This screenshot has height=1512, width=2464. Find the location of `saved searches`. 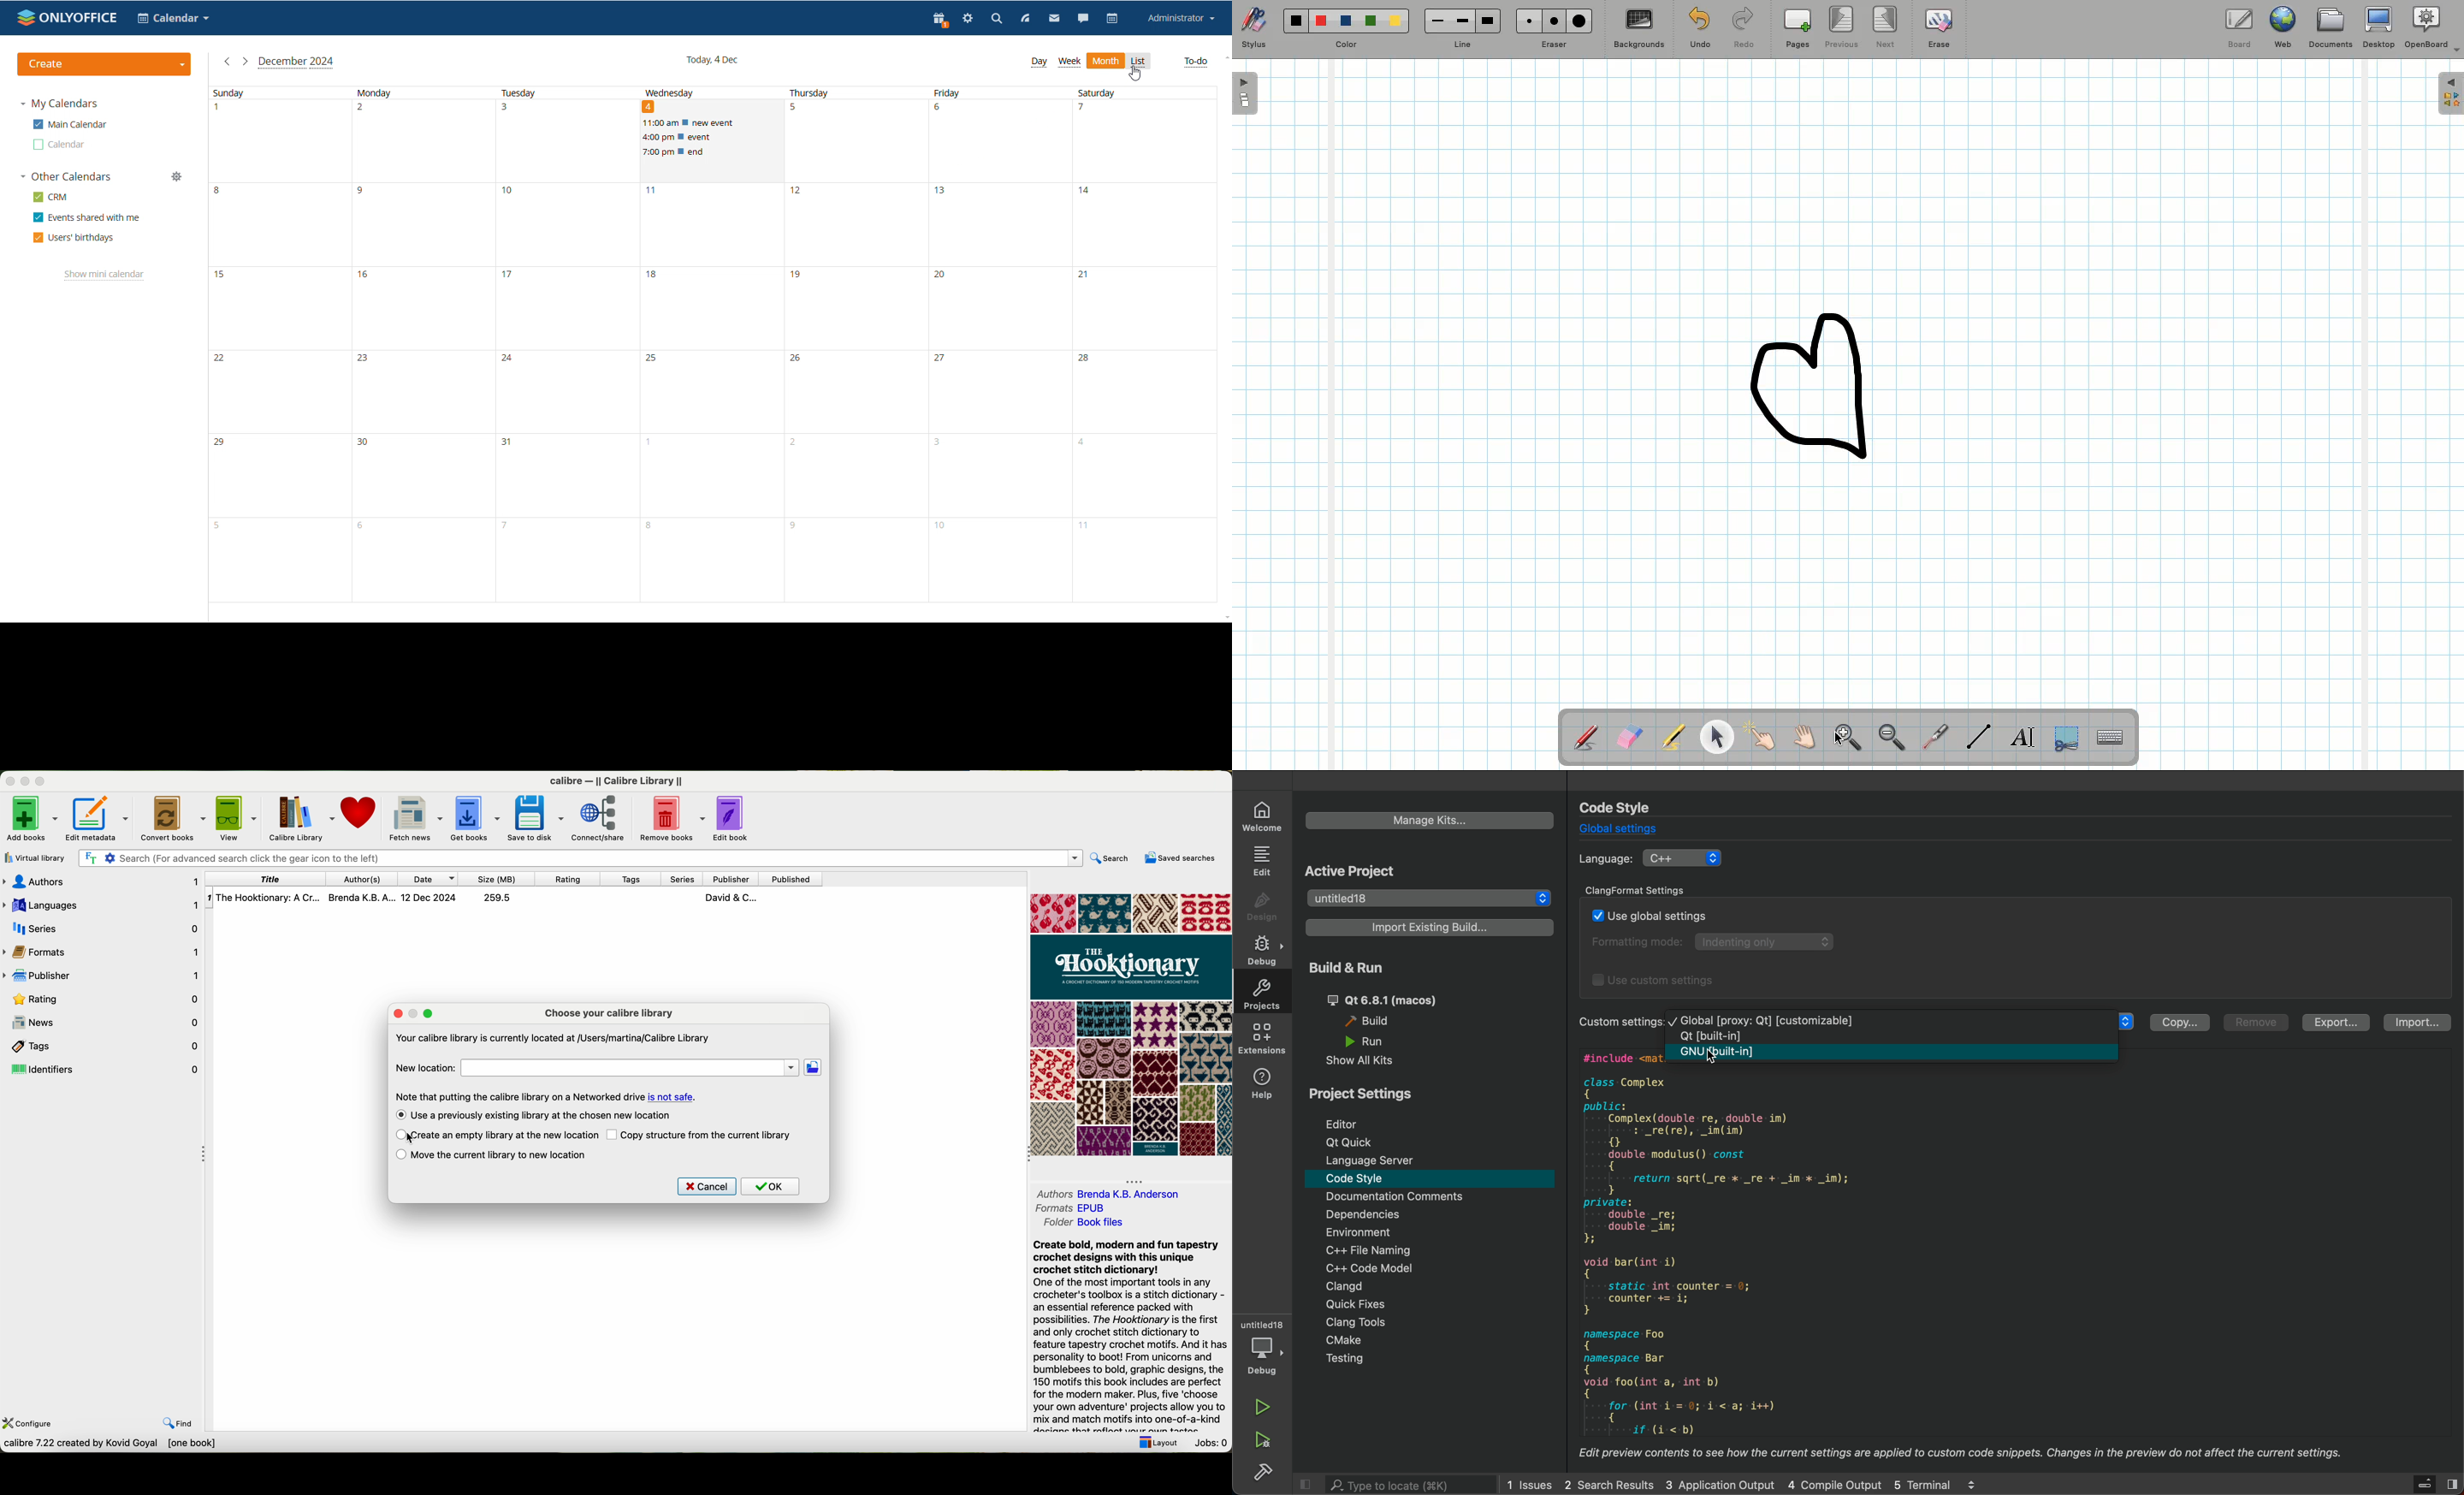

saved searches is located at coordinates (1179, 859).